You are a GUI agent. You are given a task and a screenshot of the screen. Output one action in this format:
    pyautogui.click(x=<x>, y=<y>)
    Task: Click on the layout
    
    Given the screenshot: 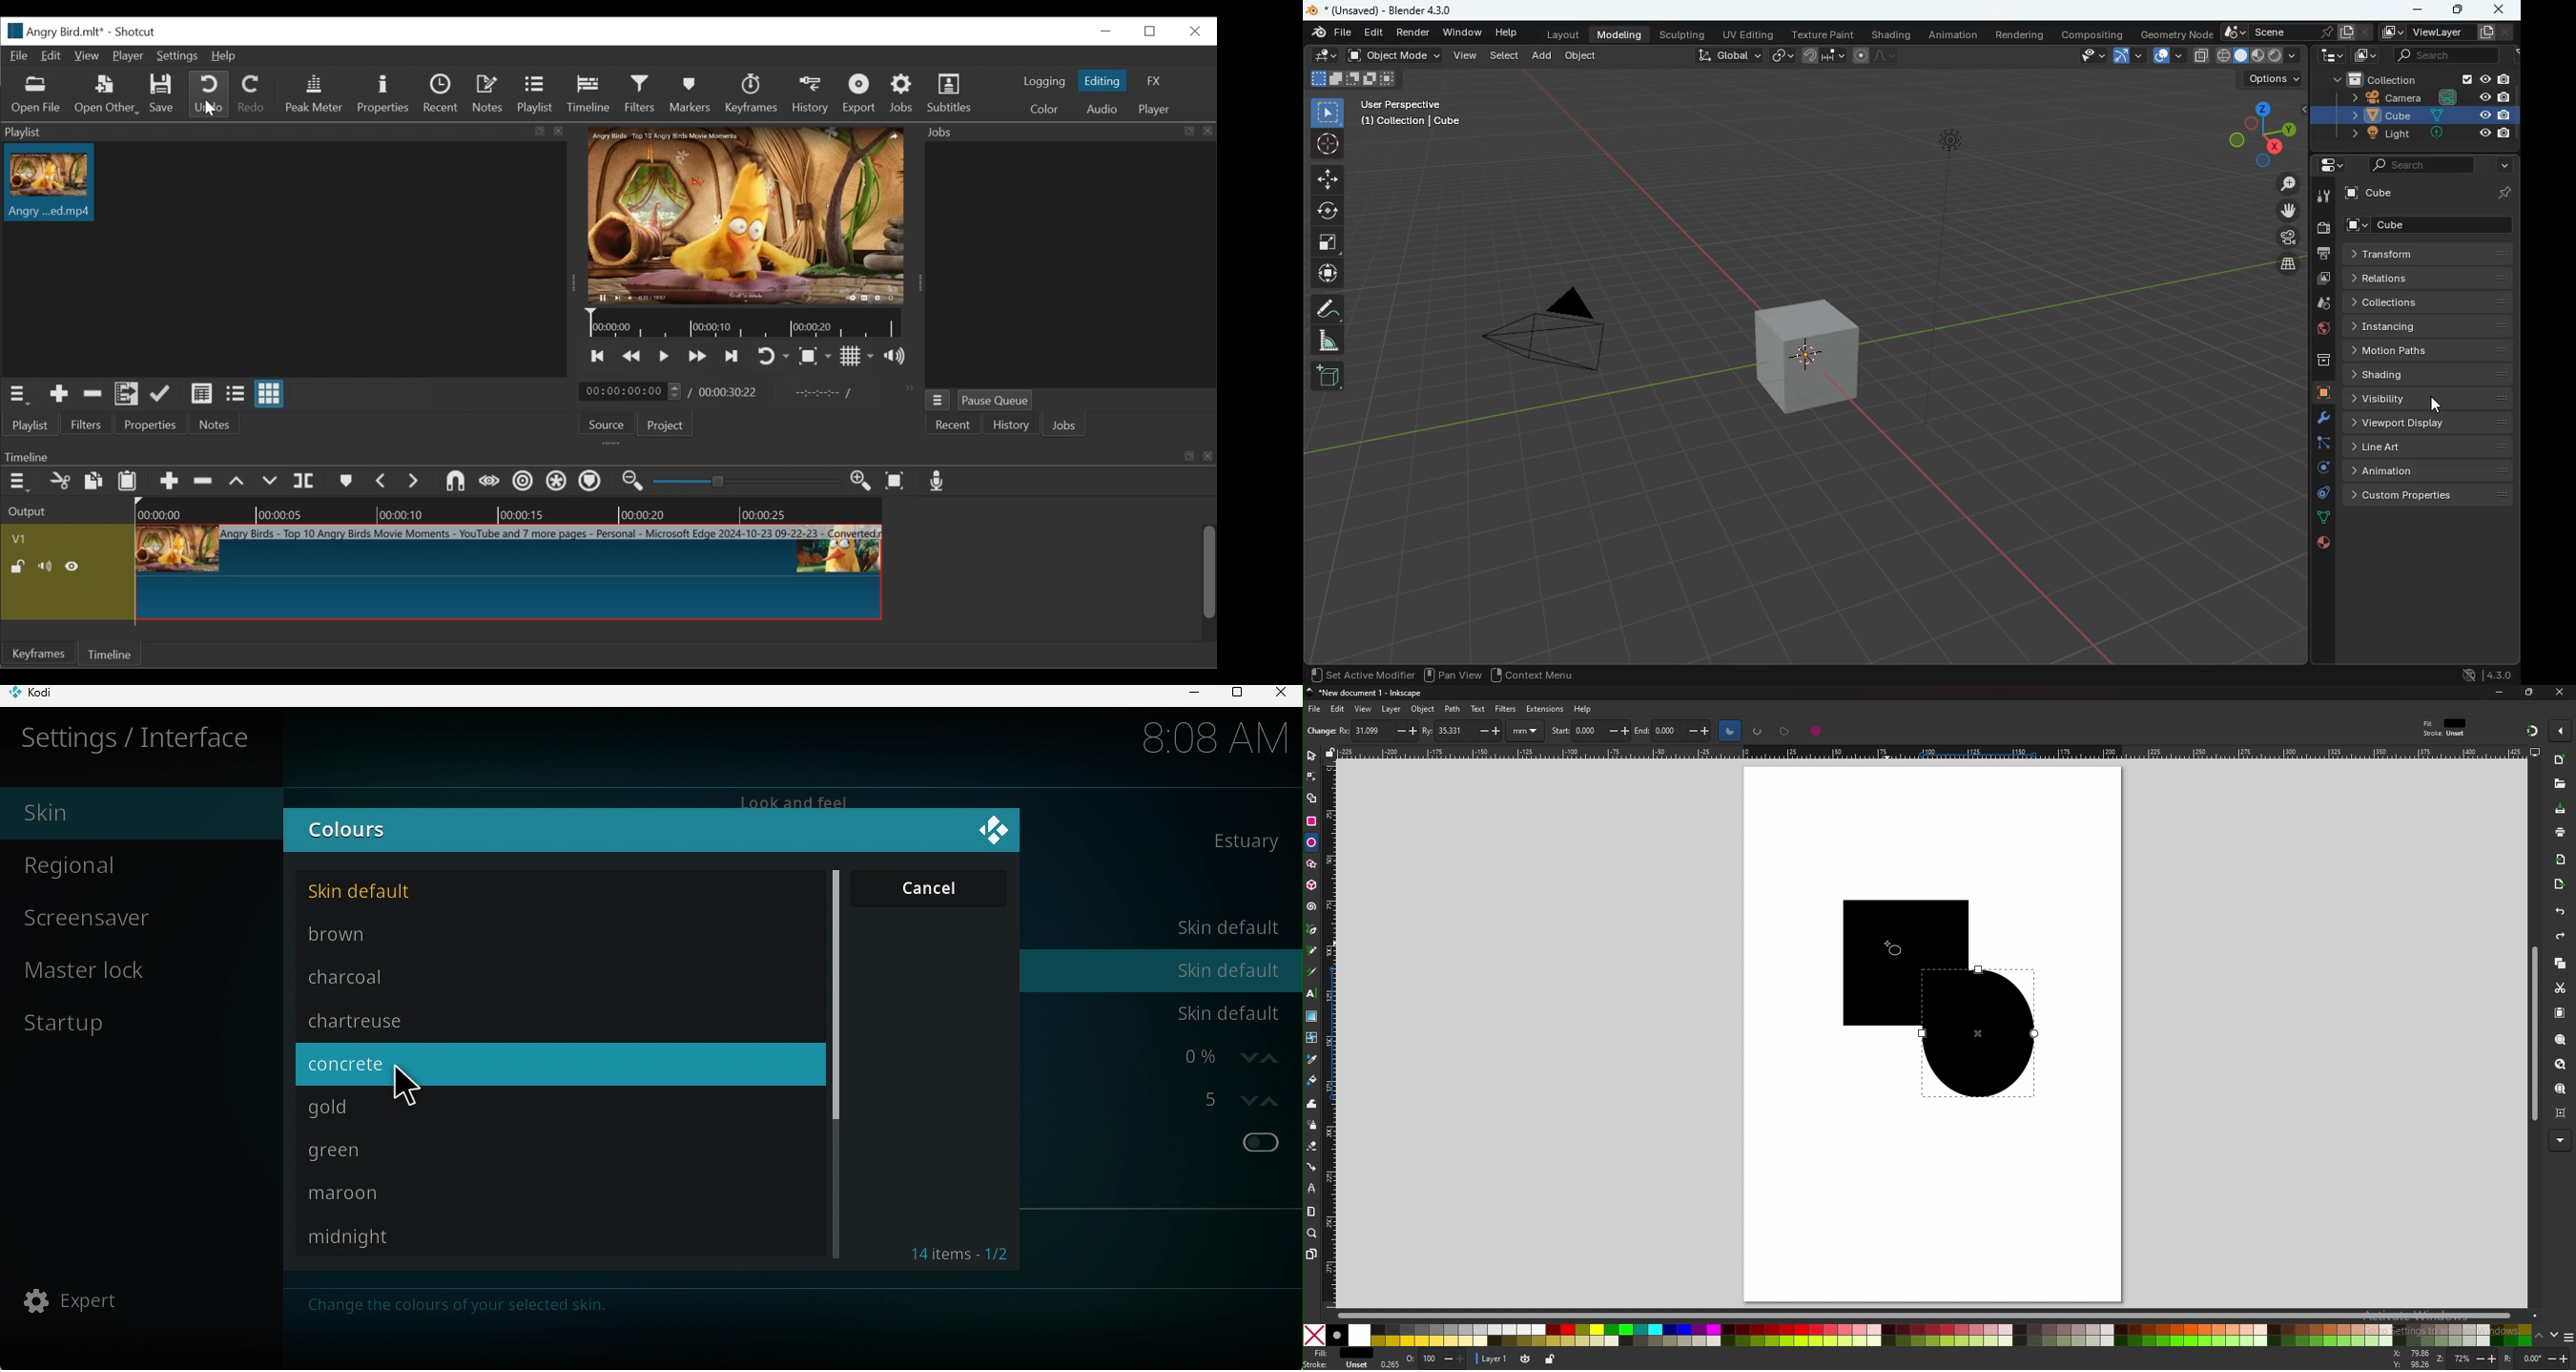 What is the action you would take?
    pyautogui.click(x=1557, y=34)
    